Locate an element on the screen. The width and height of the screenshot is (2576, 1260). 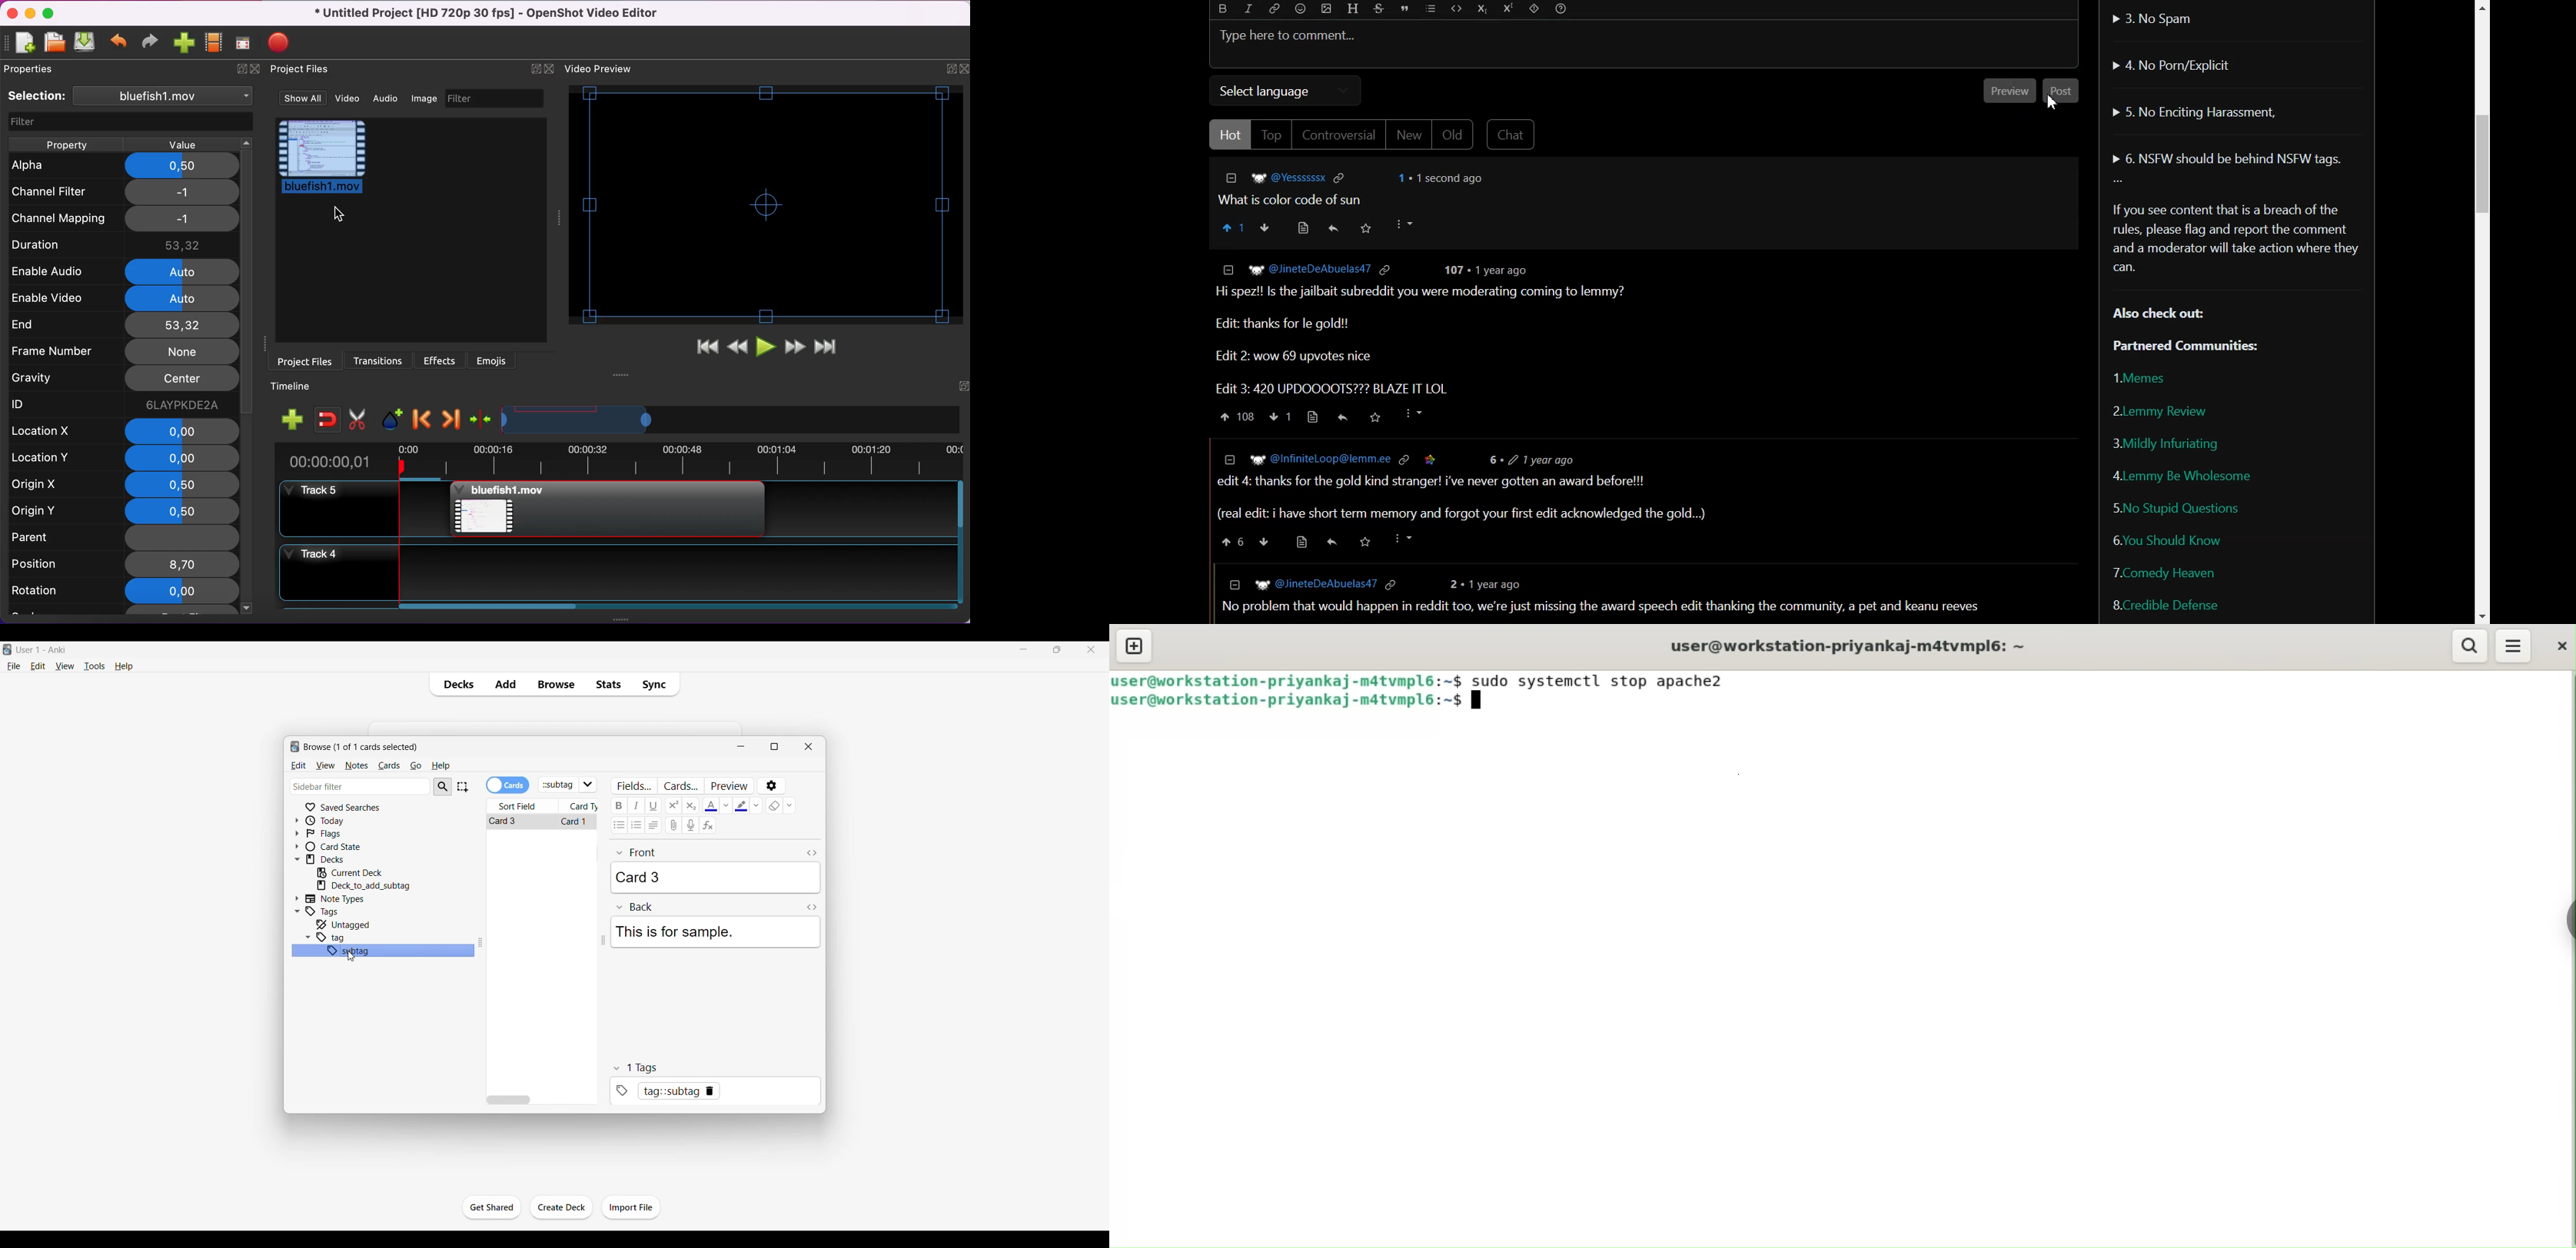
Click to type in search is located at coordinates (558, 785).